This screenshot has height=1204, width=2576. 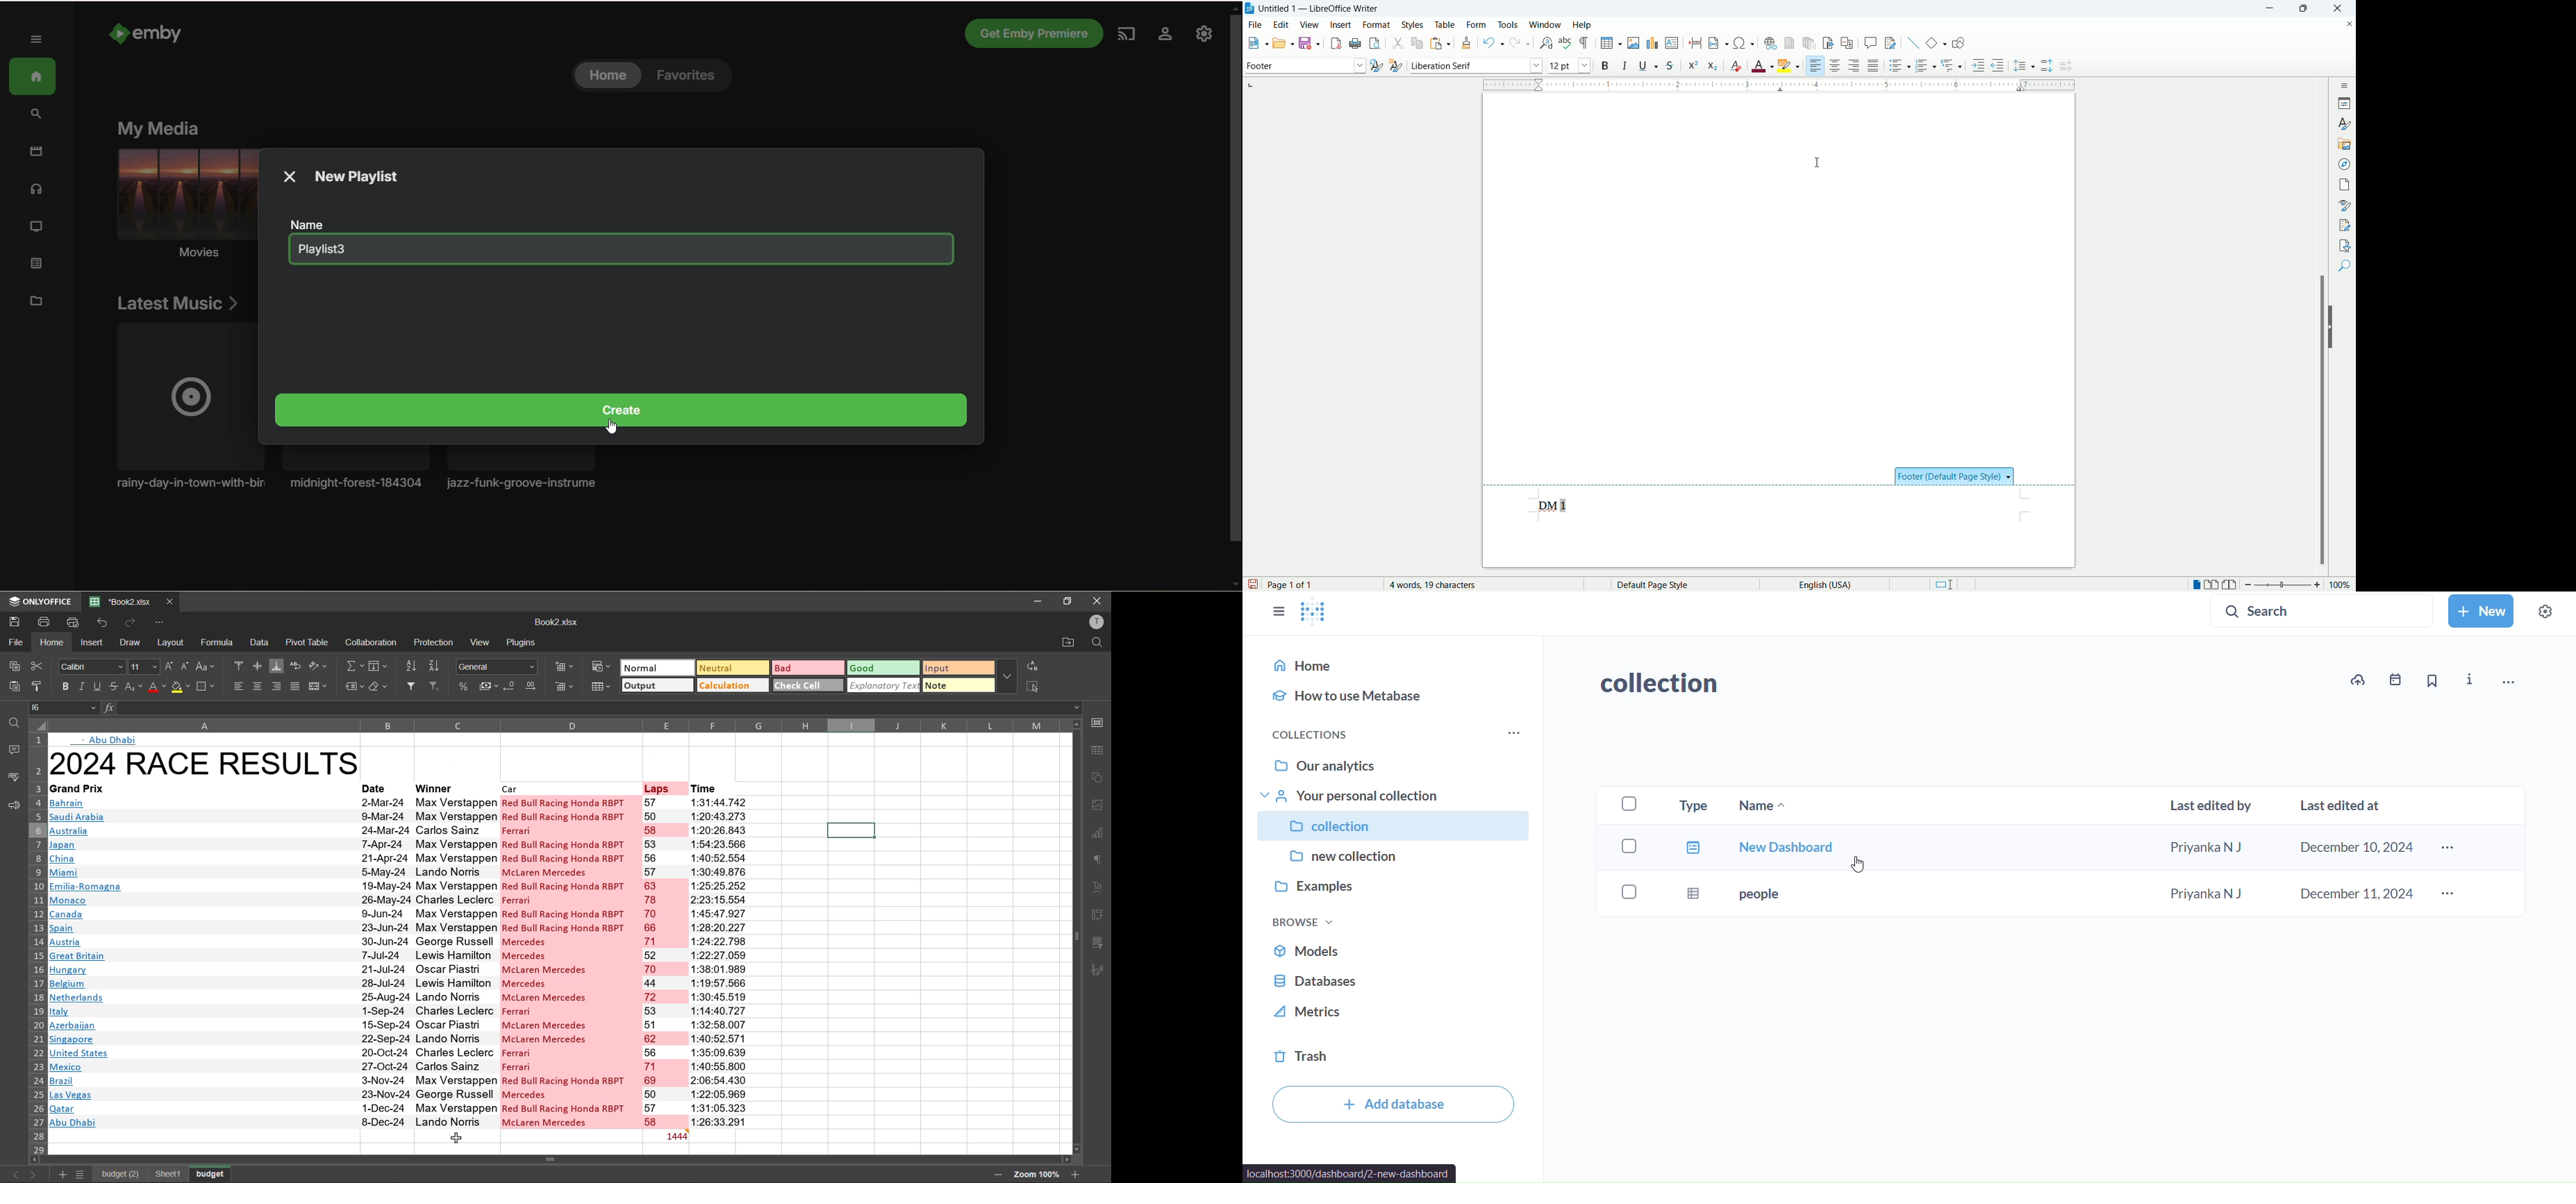 What do you see at coordinates (1519, 43) in the screenshot?
I see `redo` at bounding box center [1519, 43].